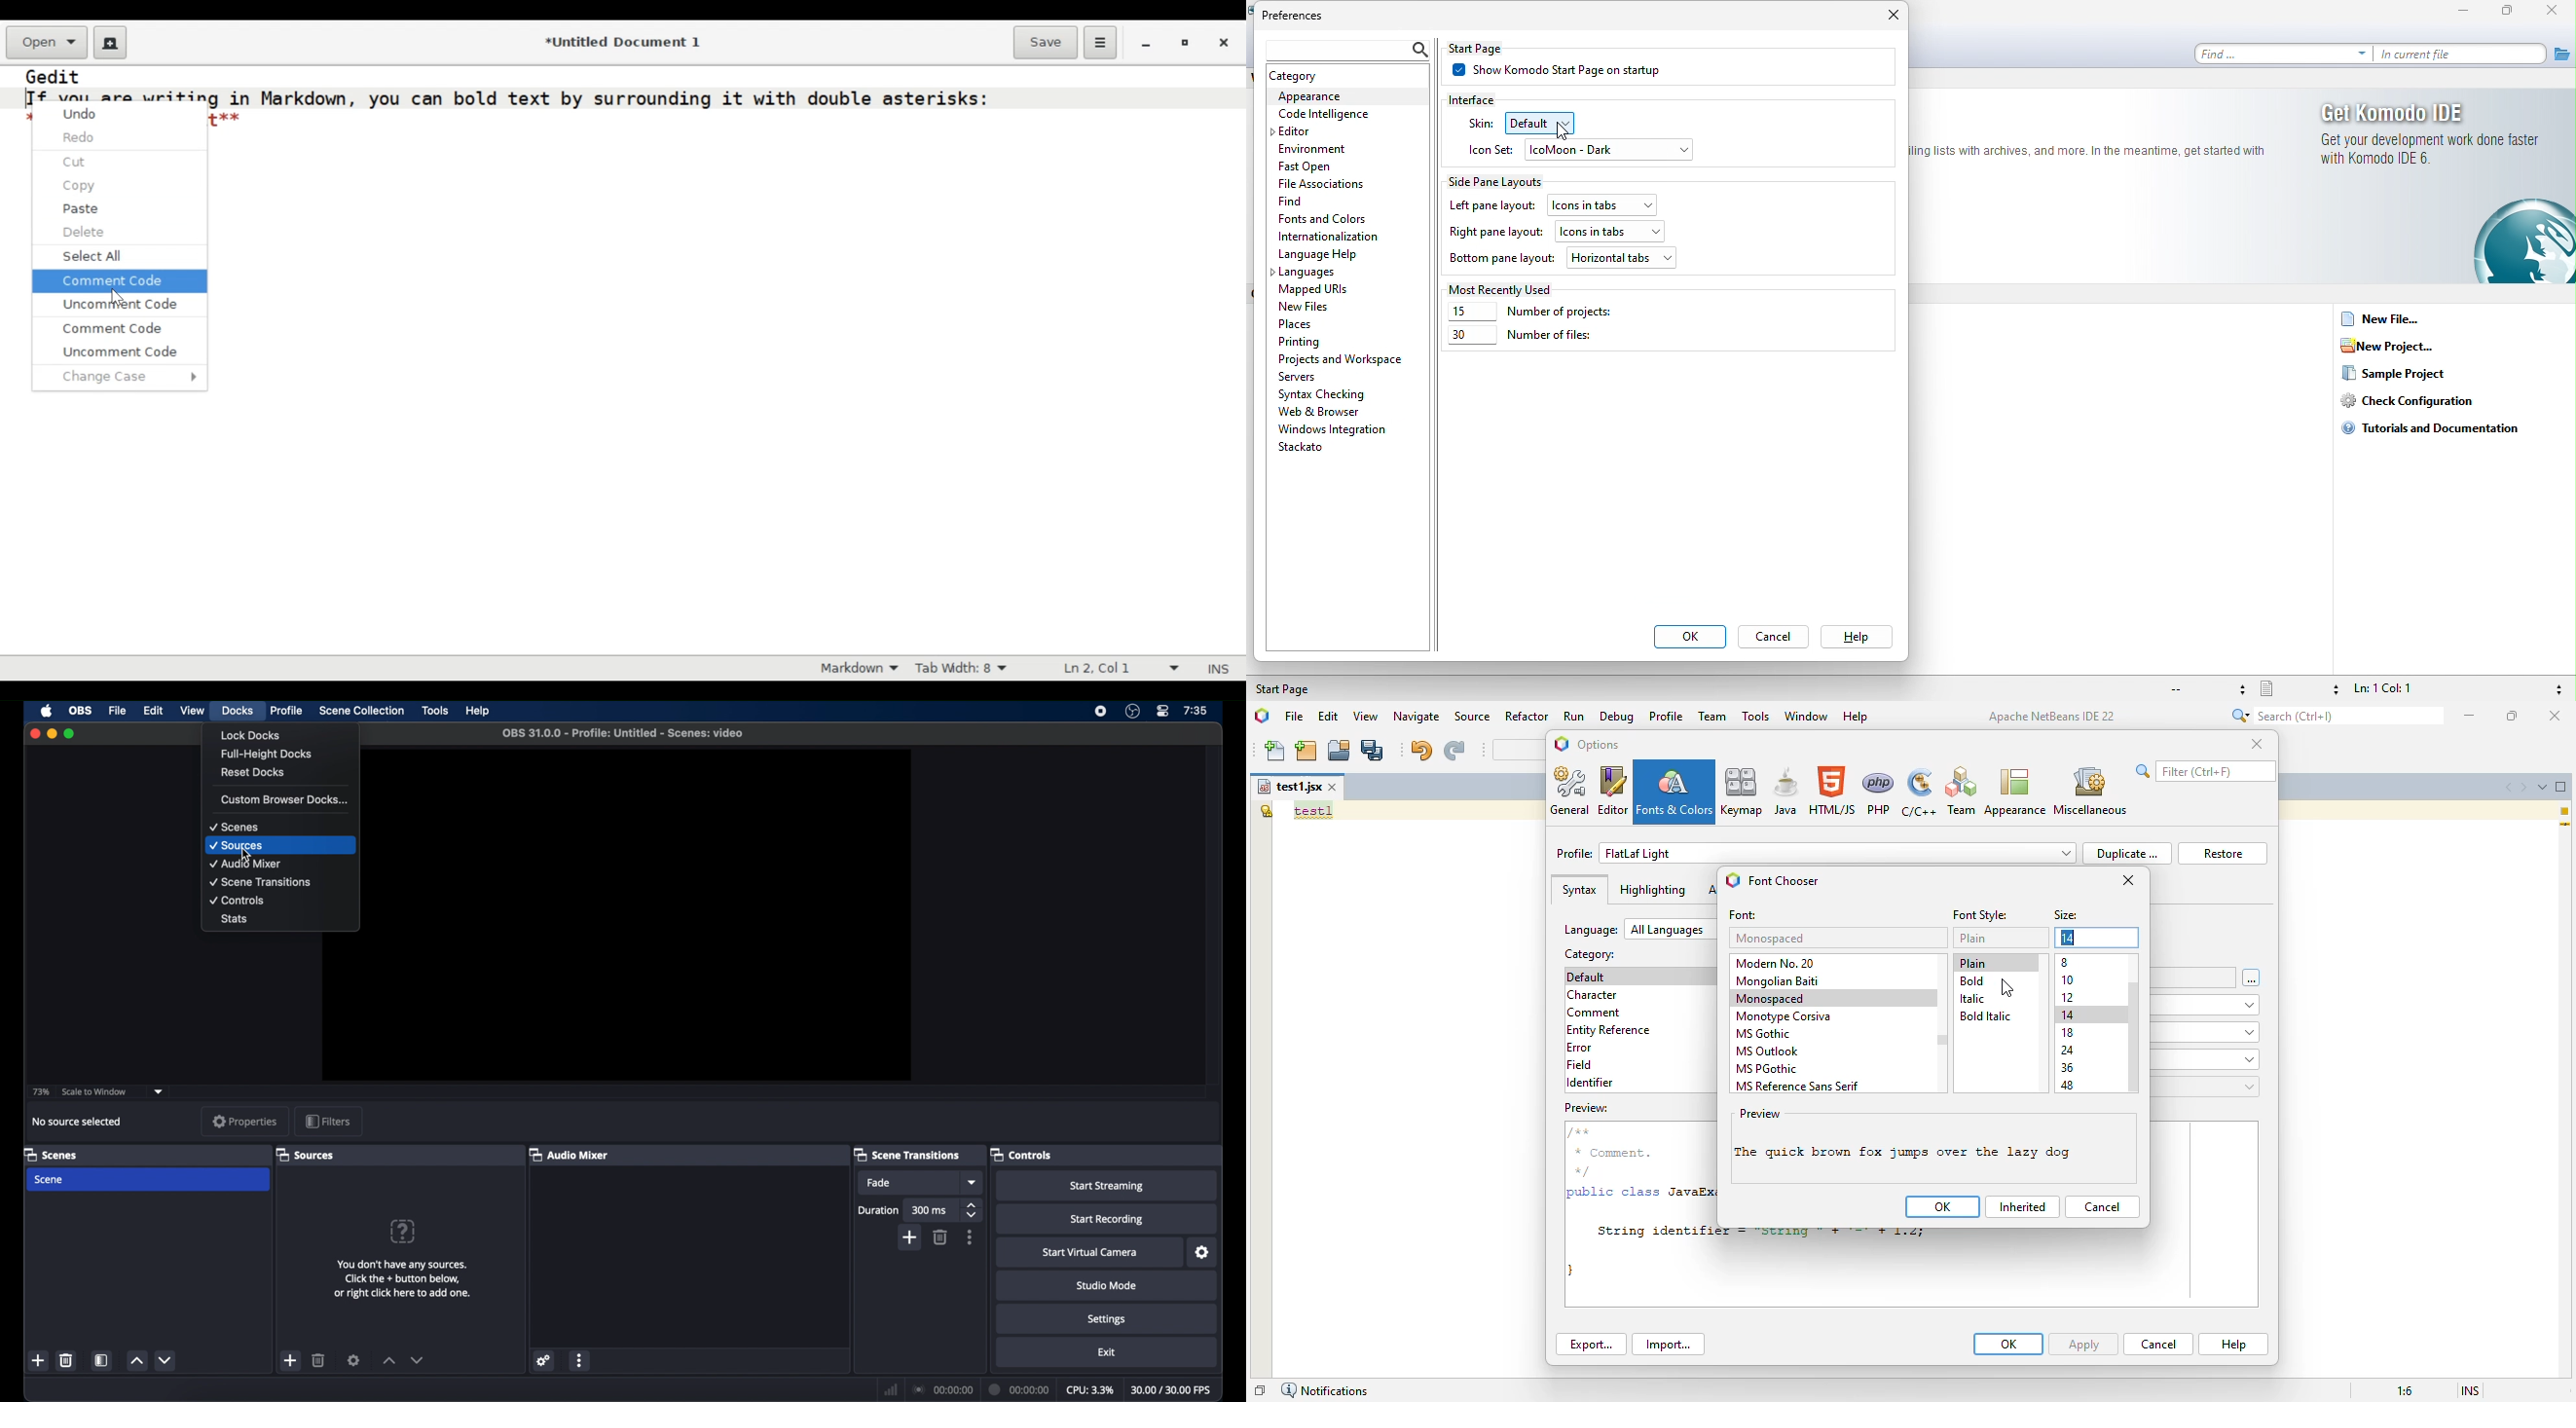 The image size is (2576, 1428). I want to click on scene transitions, so click(907, 1154).